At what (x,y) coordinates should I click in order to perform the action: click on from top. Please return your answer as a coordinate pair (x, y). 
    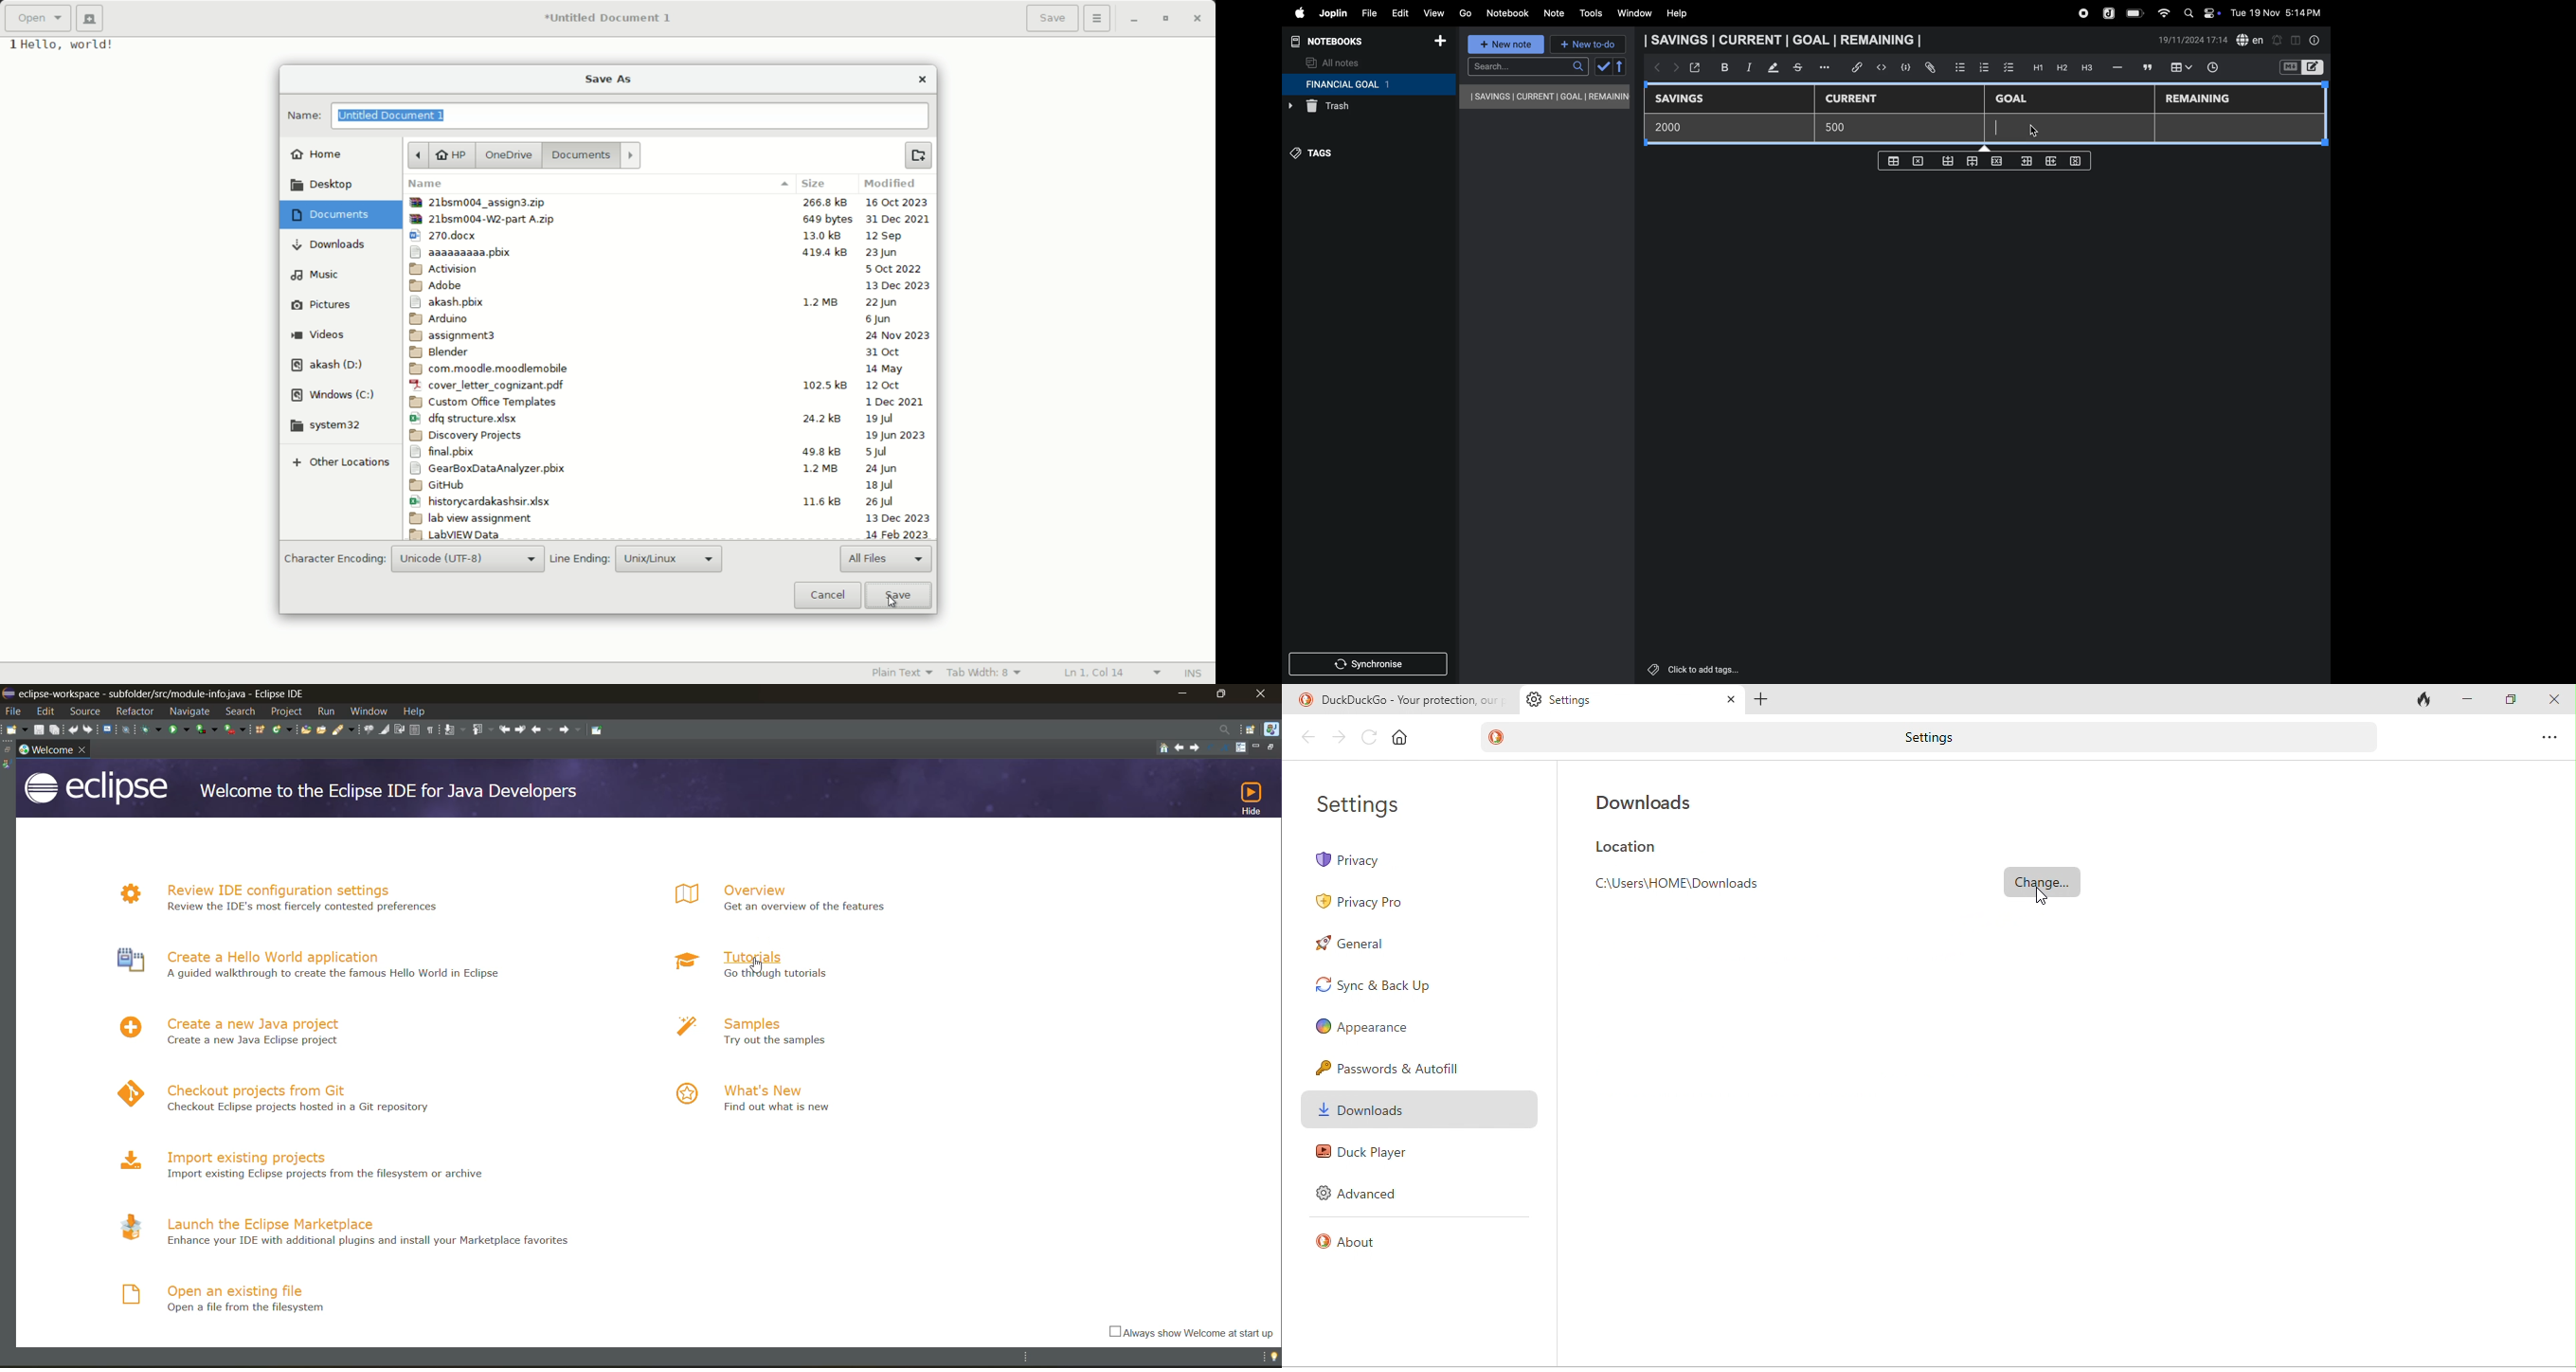
    Looking at the image, I should click on (1971, 162).